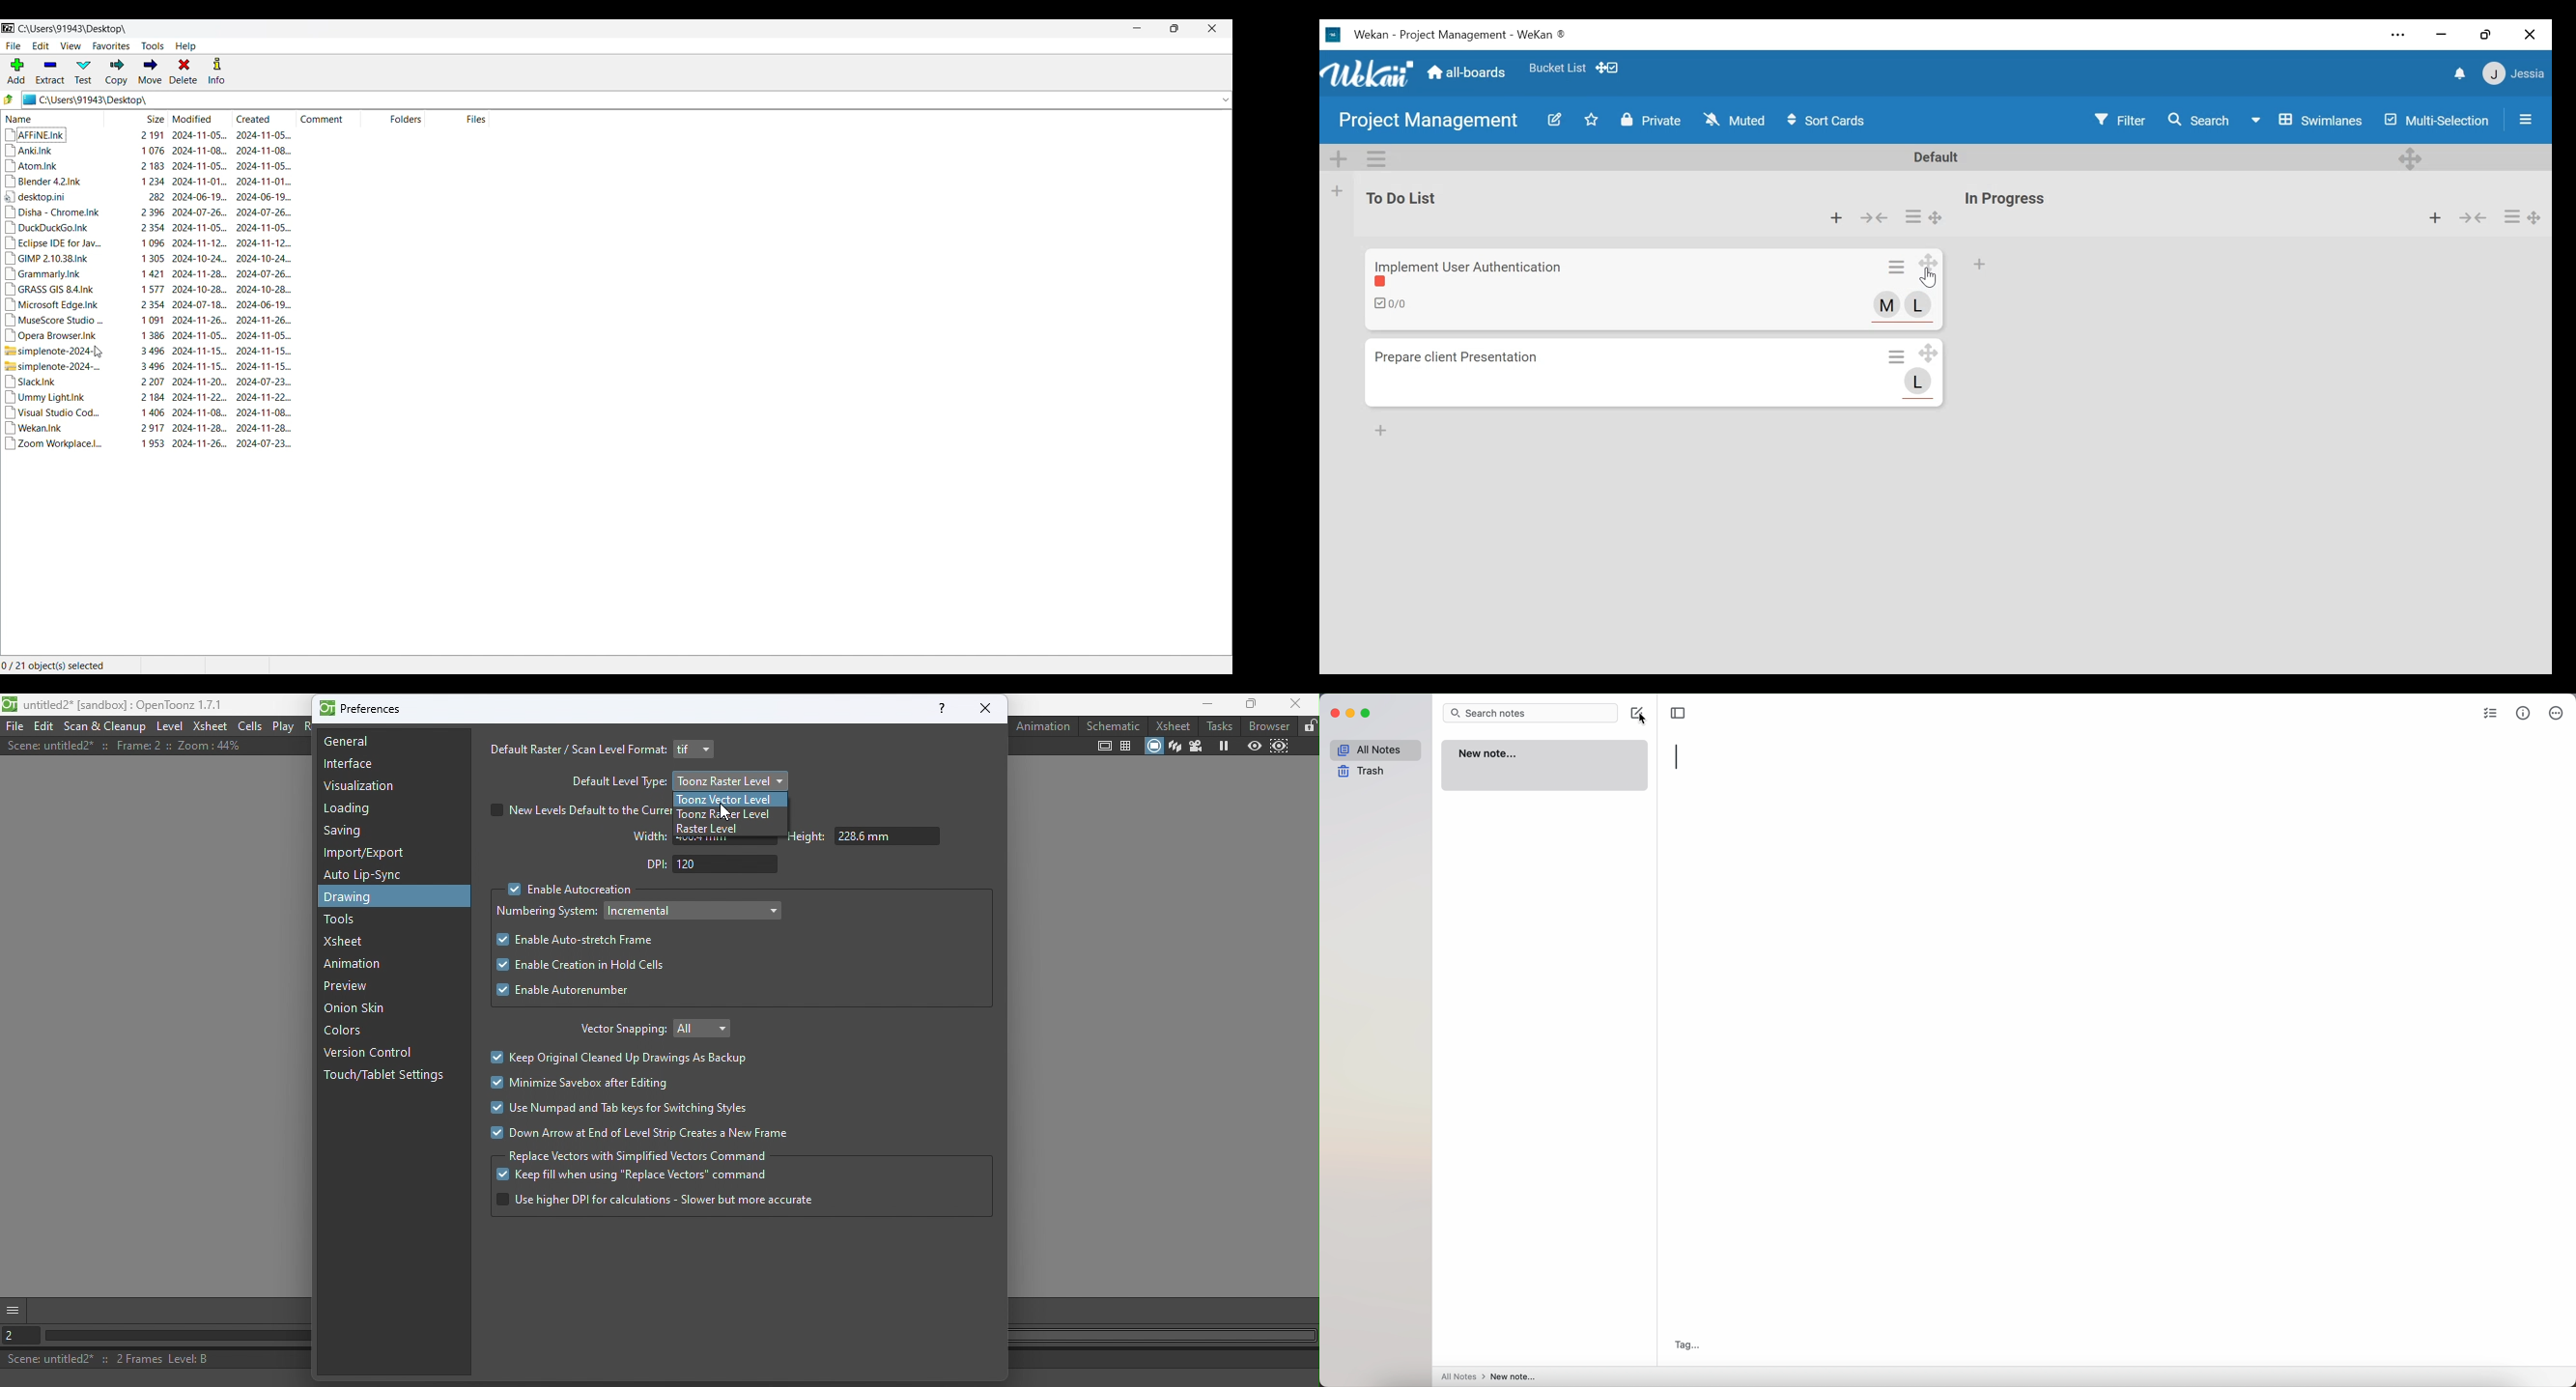 This screenshot has height=1400, width=2576. I want to click on Desktop drag handle, so click(2536, 218).